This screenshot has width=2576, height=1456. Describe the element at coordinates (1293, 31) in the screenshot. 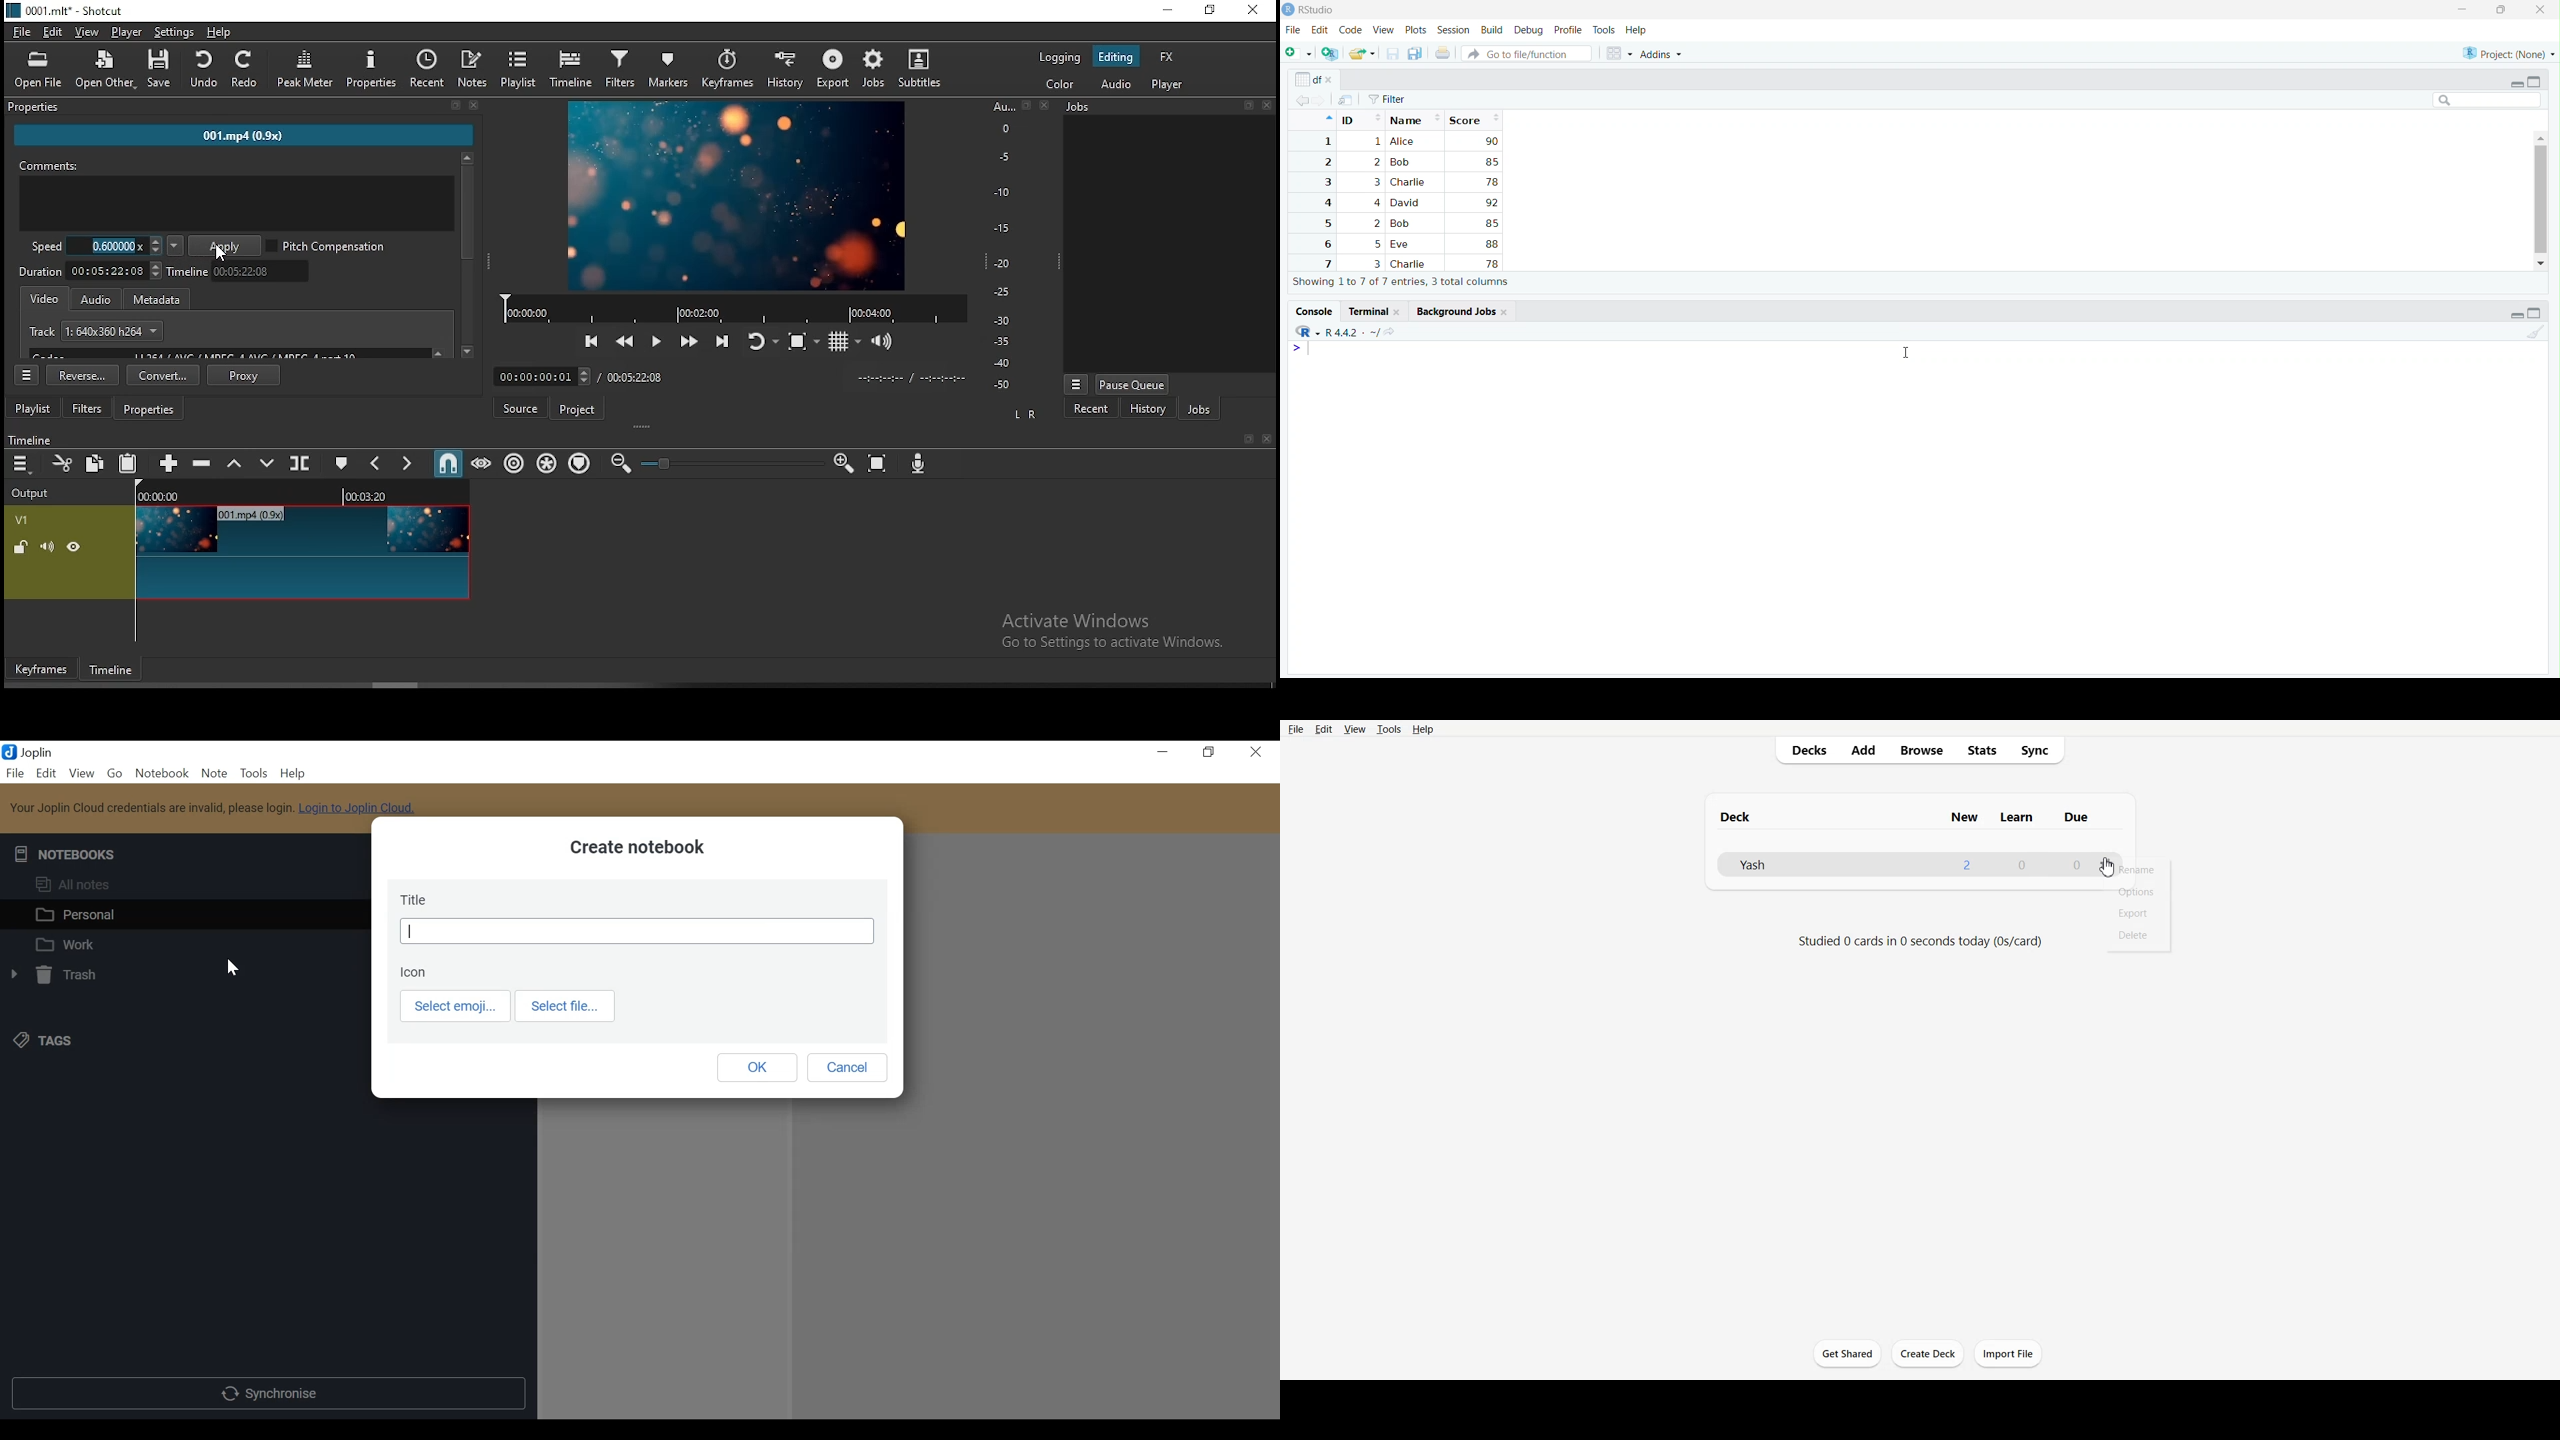

I see `File` at that location.